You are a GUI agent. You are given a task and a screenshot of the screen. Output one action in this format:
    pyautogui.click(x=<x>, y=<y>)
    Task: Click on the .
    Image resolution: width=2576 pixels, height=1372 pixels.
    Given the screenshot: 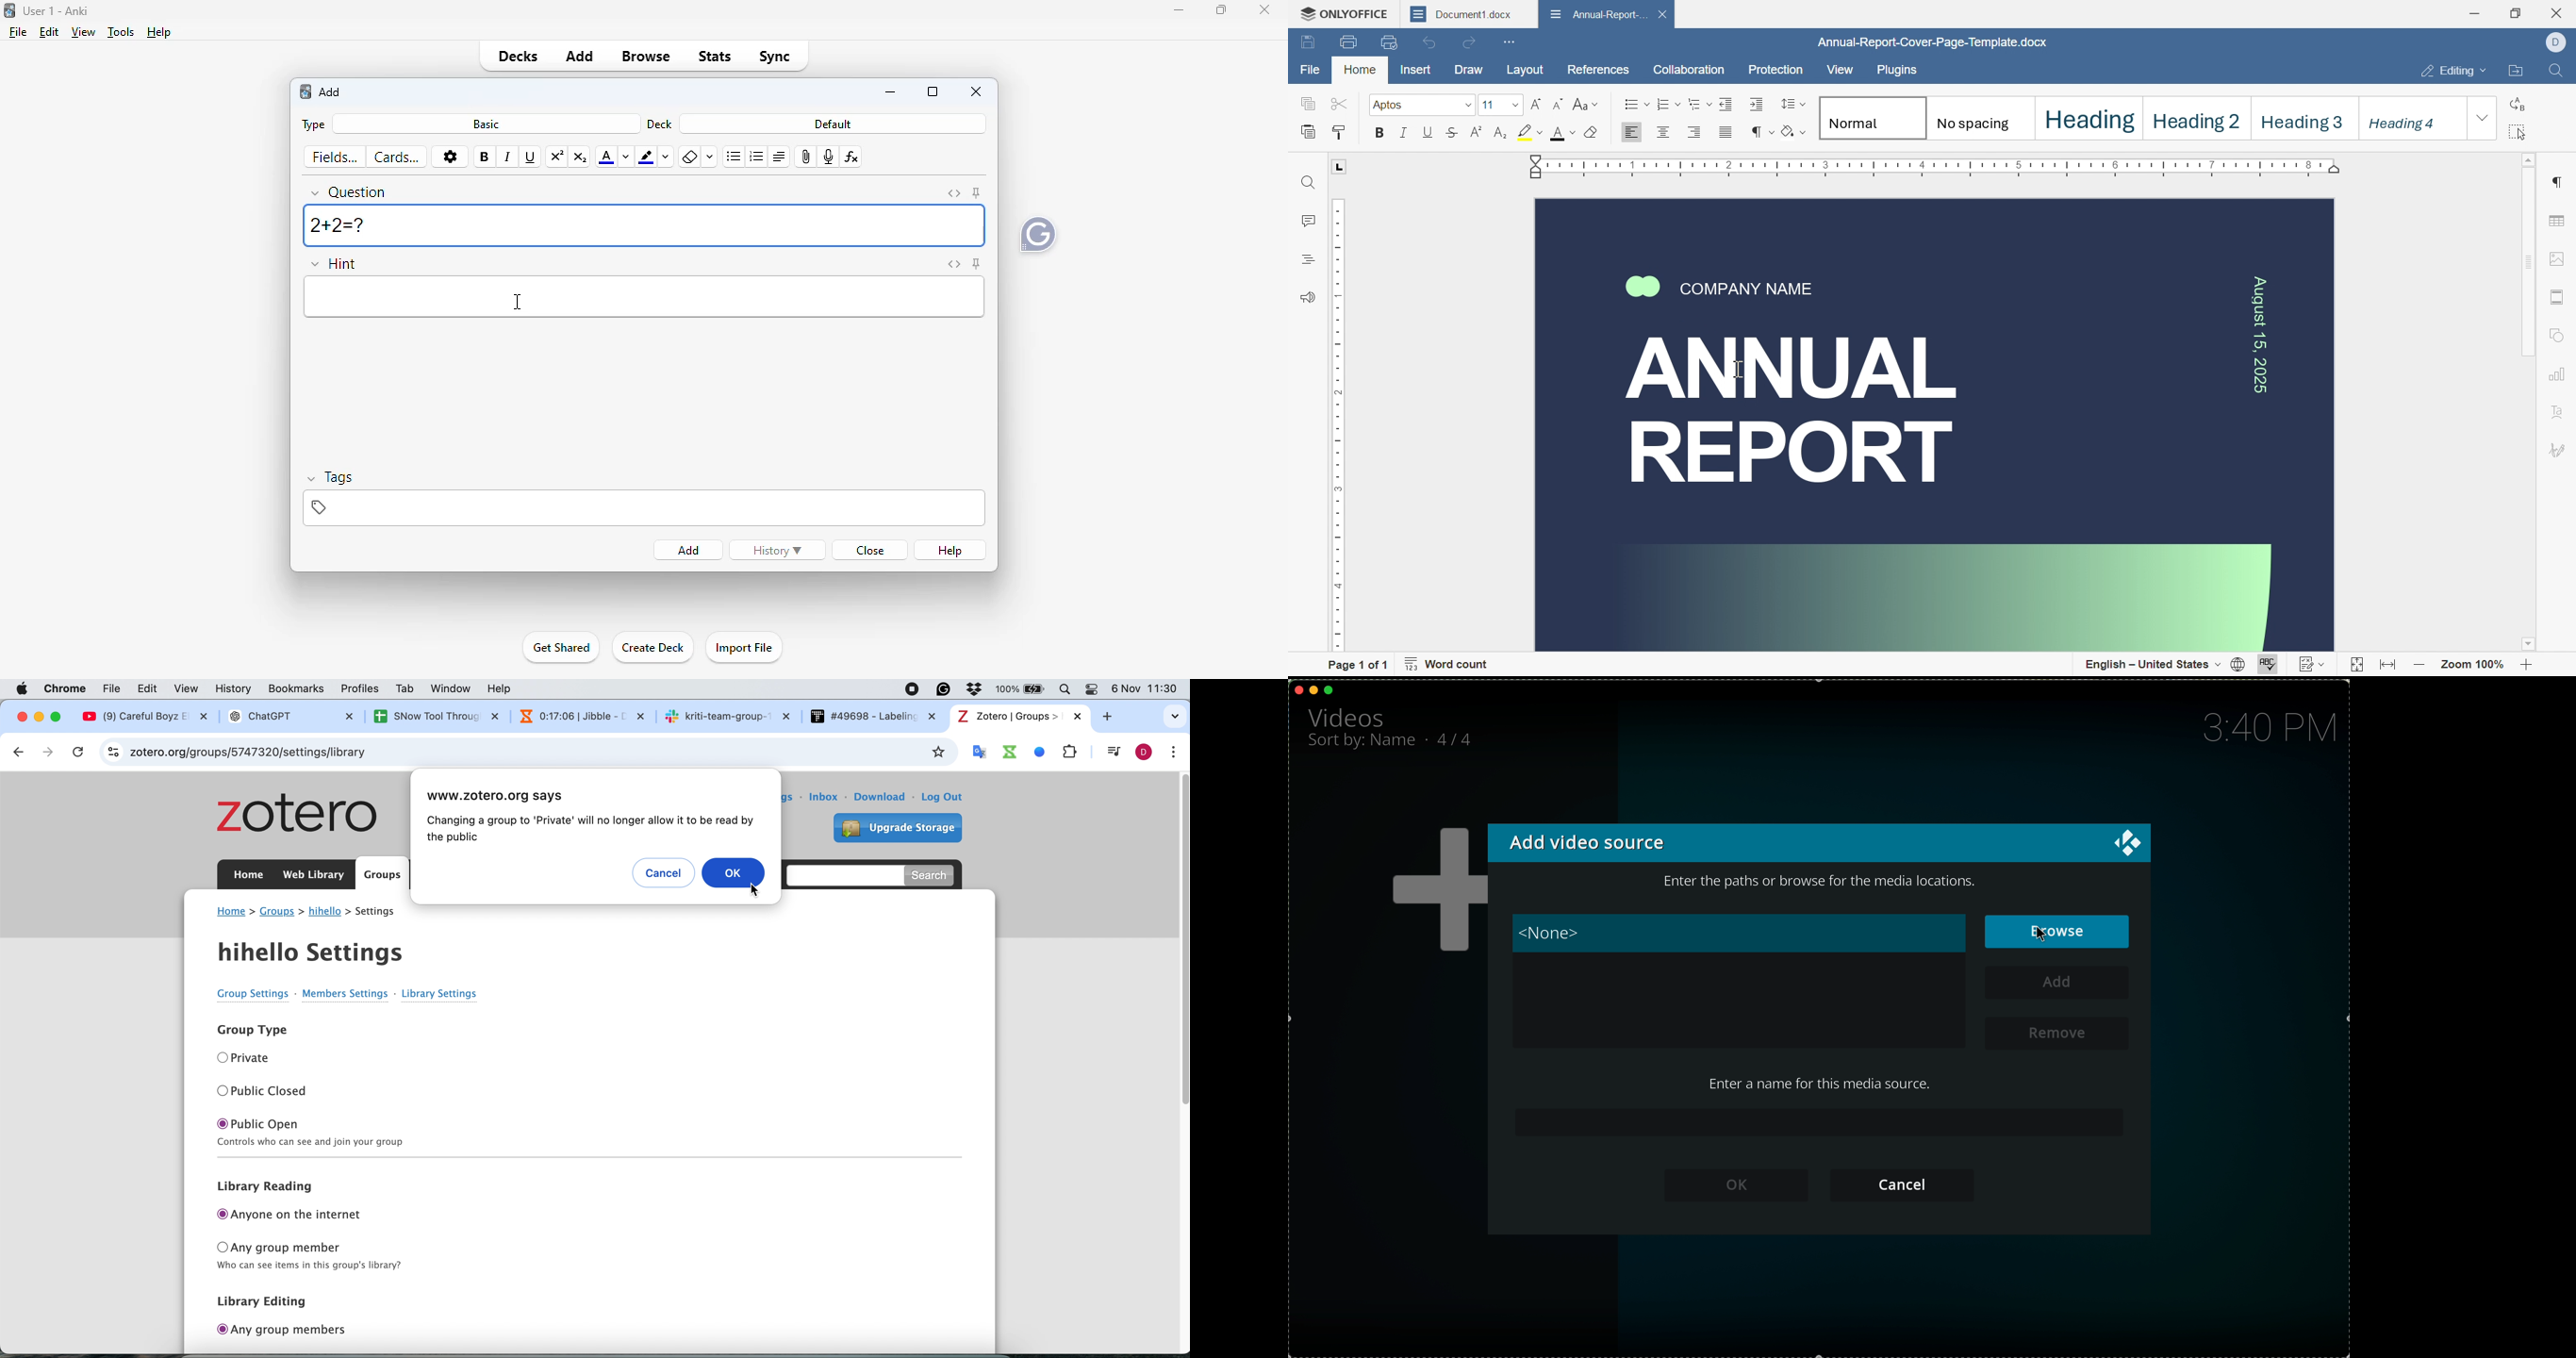 What is the action you would take?
    pyautogui.click(x=1429, y=739)
    